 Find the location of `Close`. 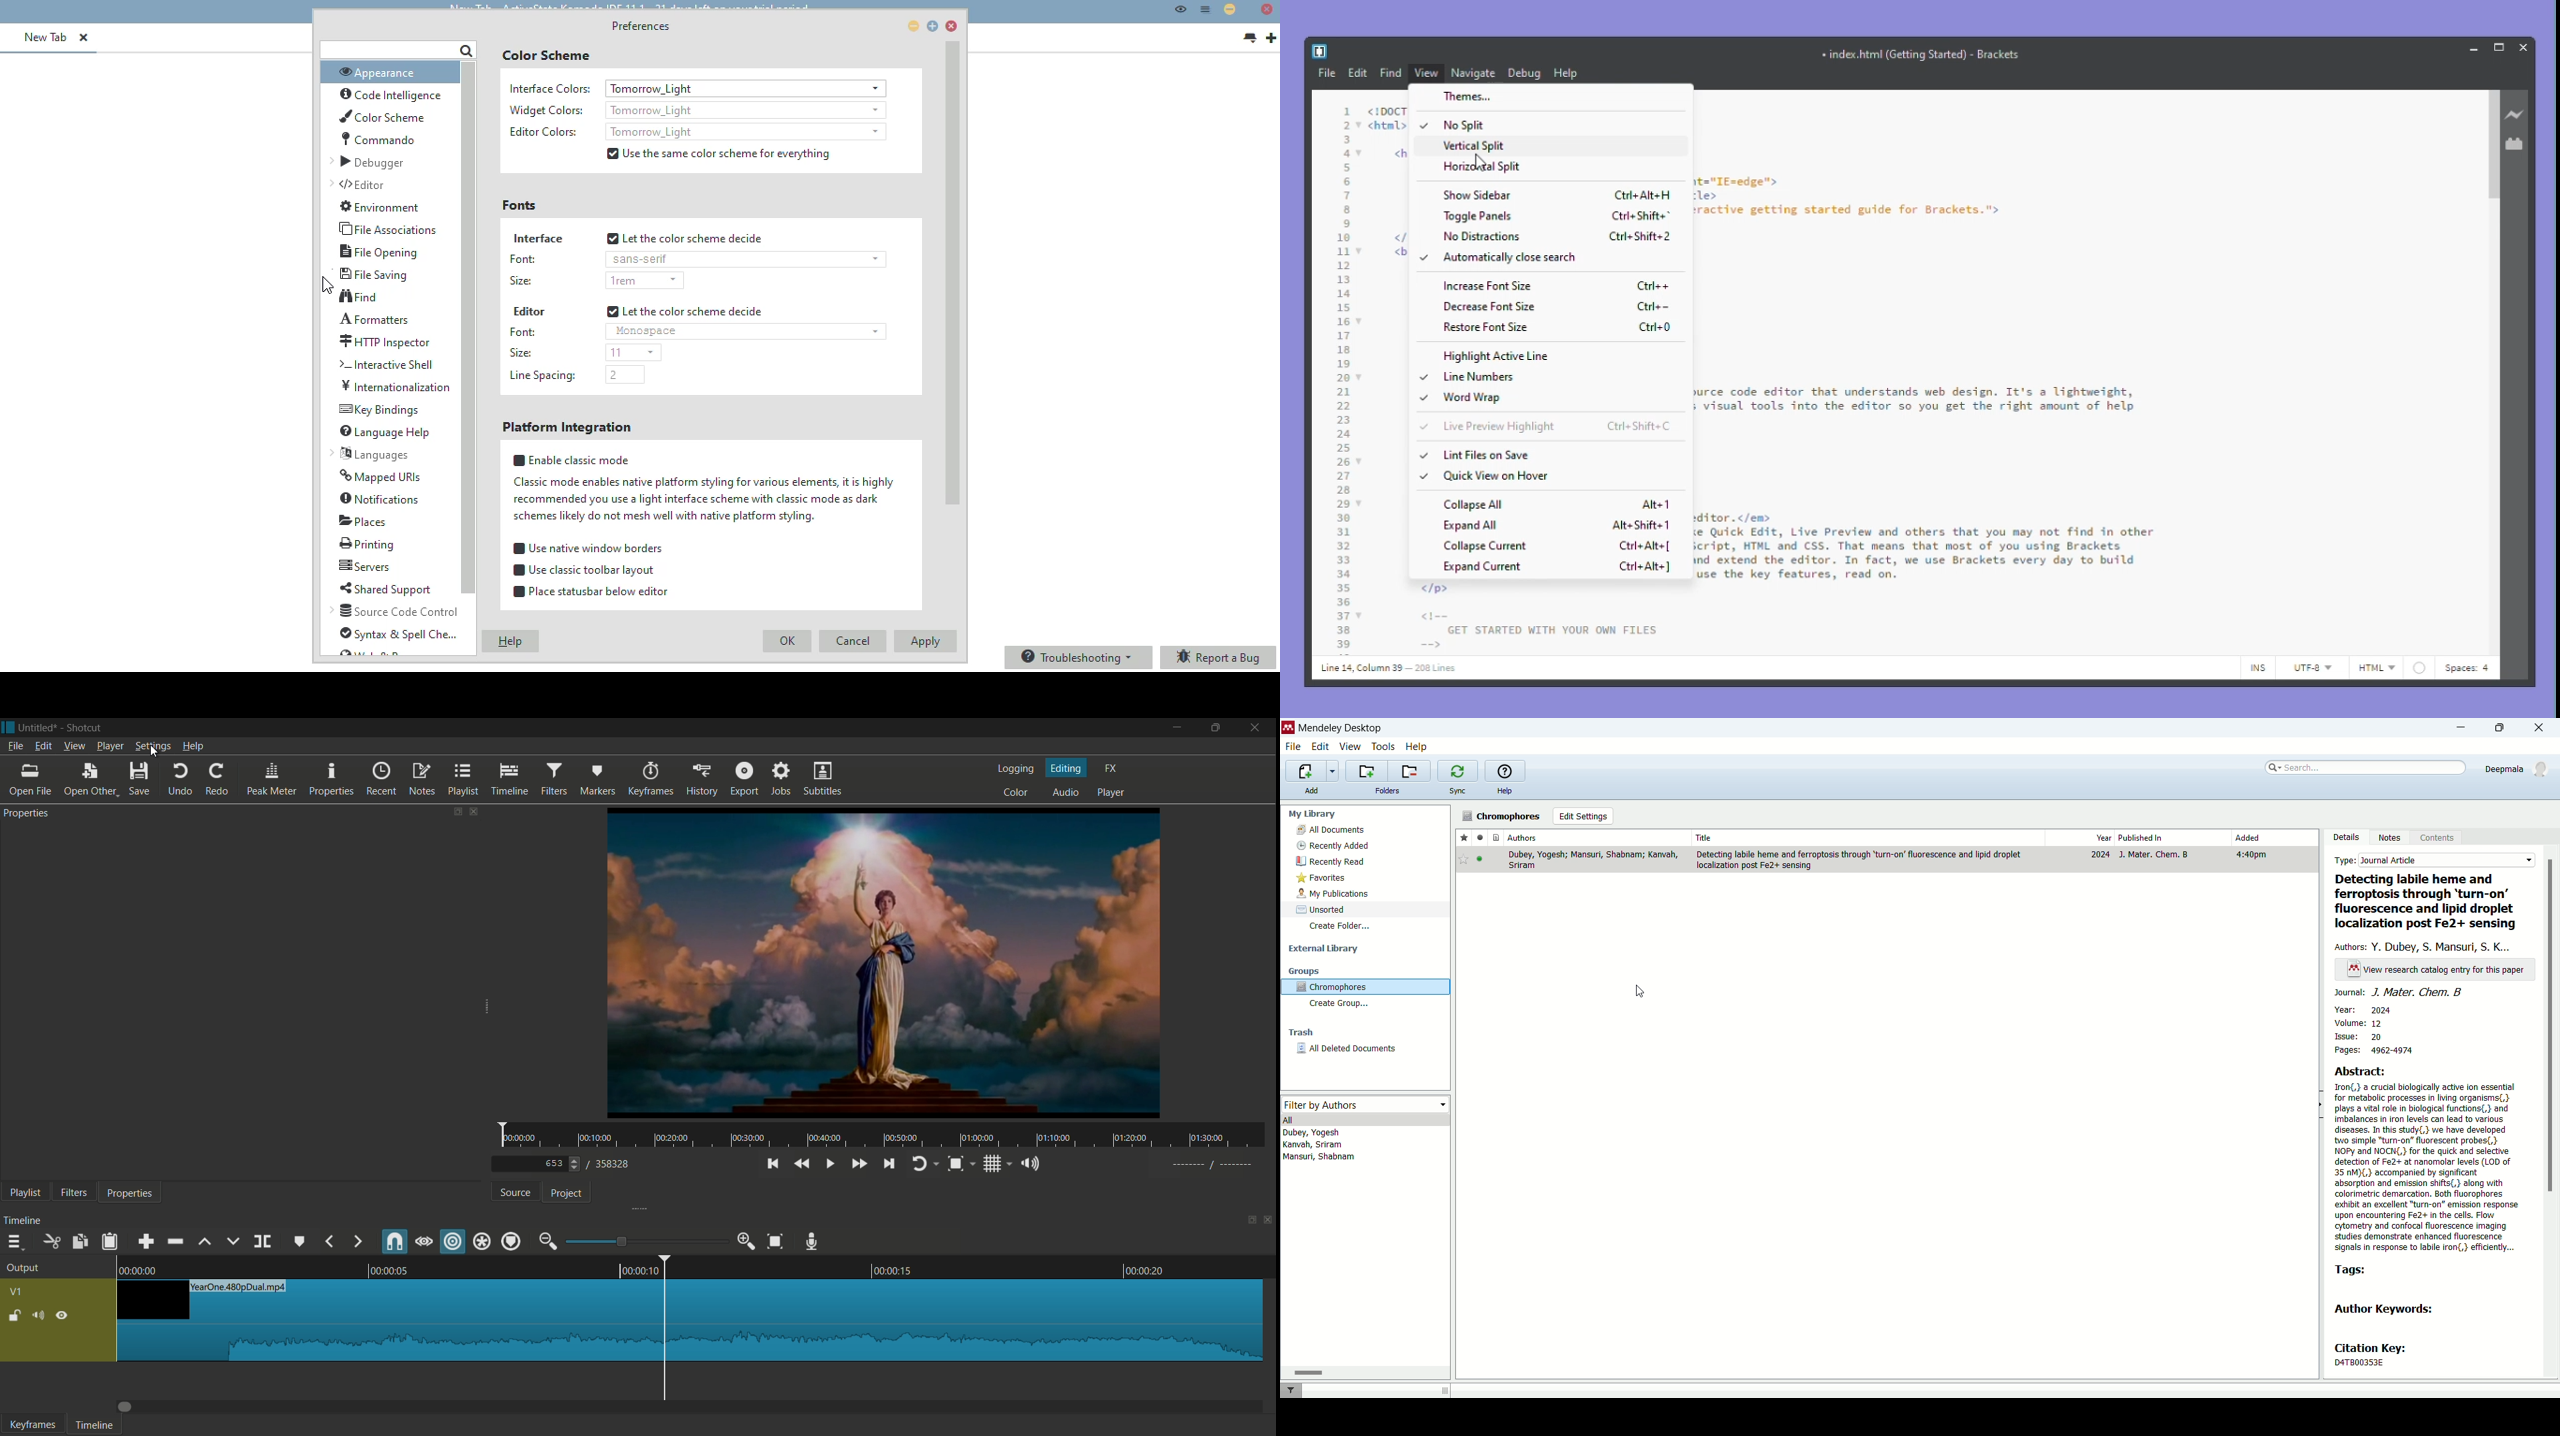

Close is located at coordinates (1268, 10).